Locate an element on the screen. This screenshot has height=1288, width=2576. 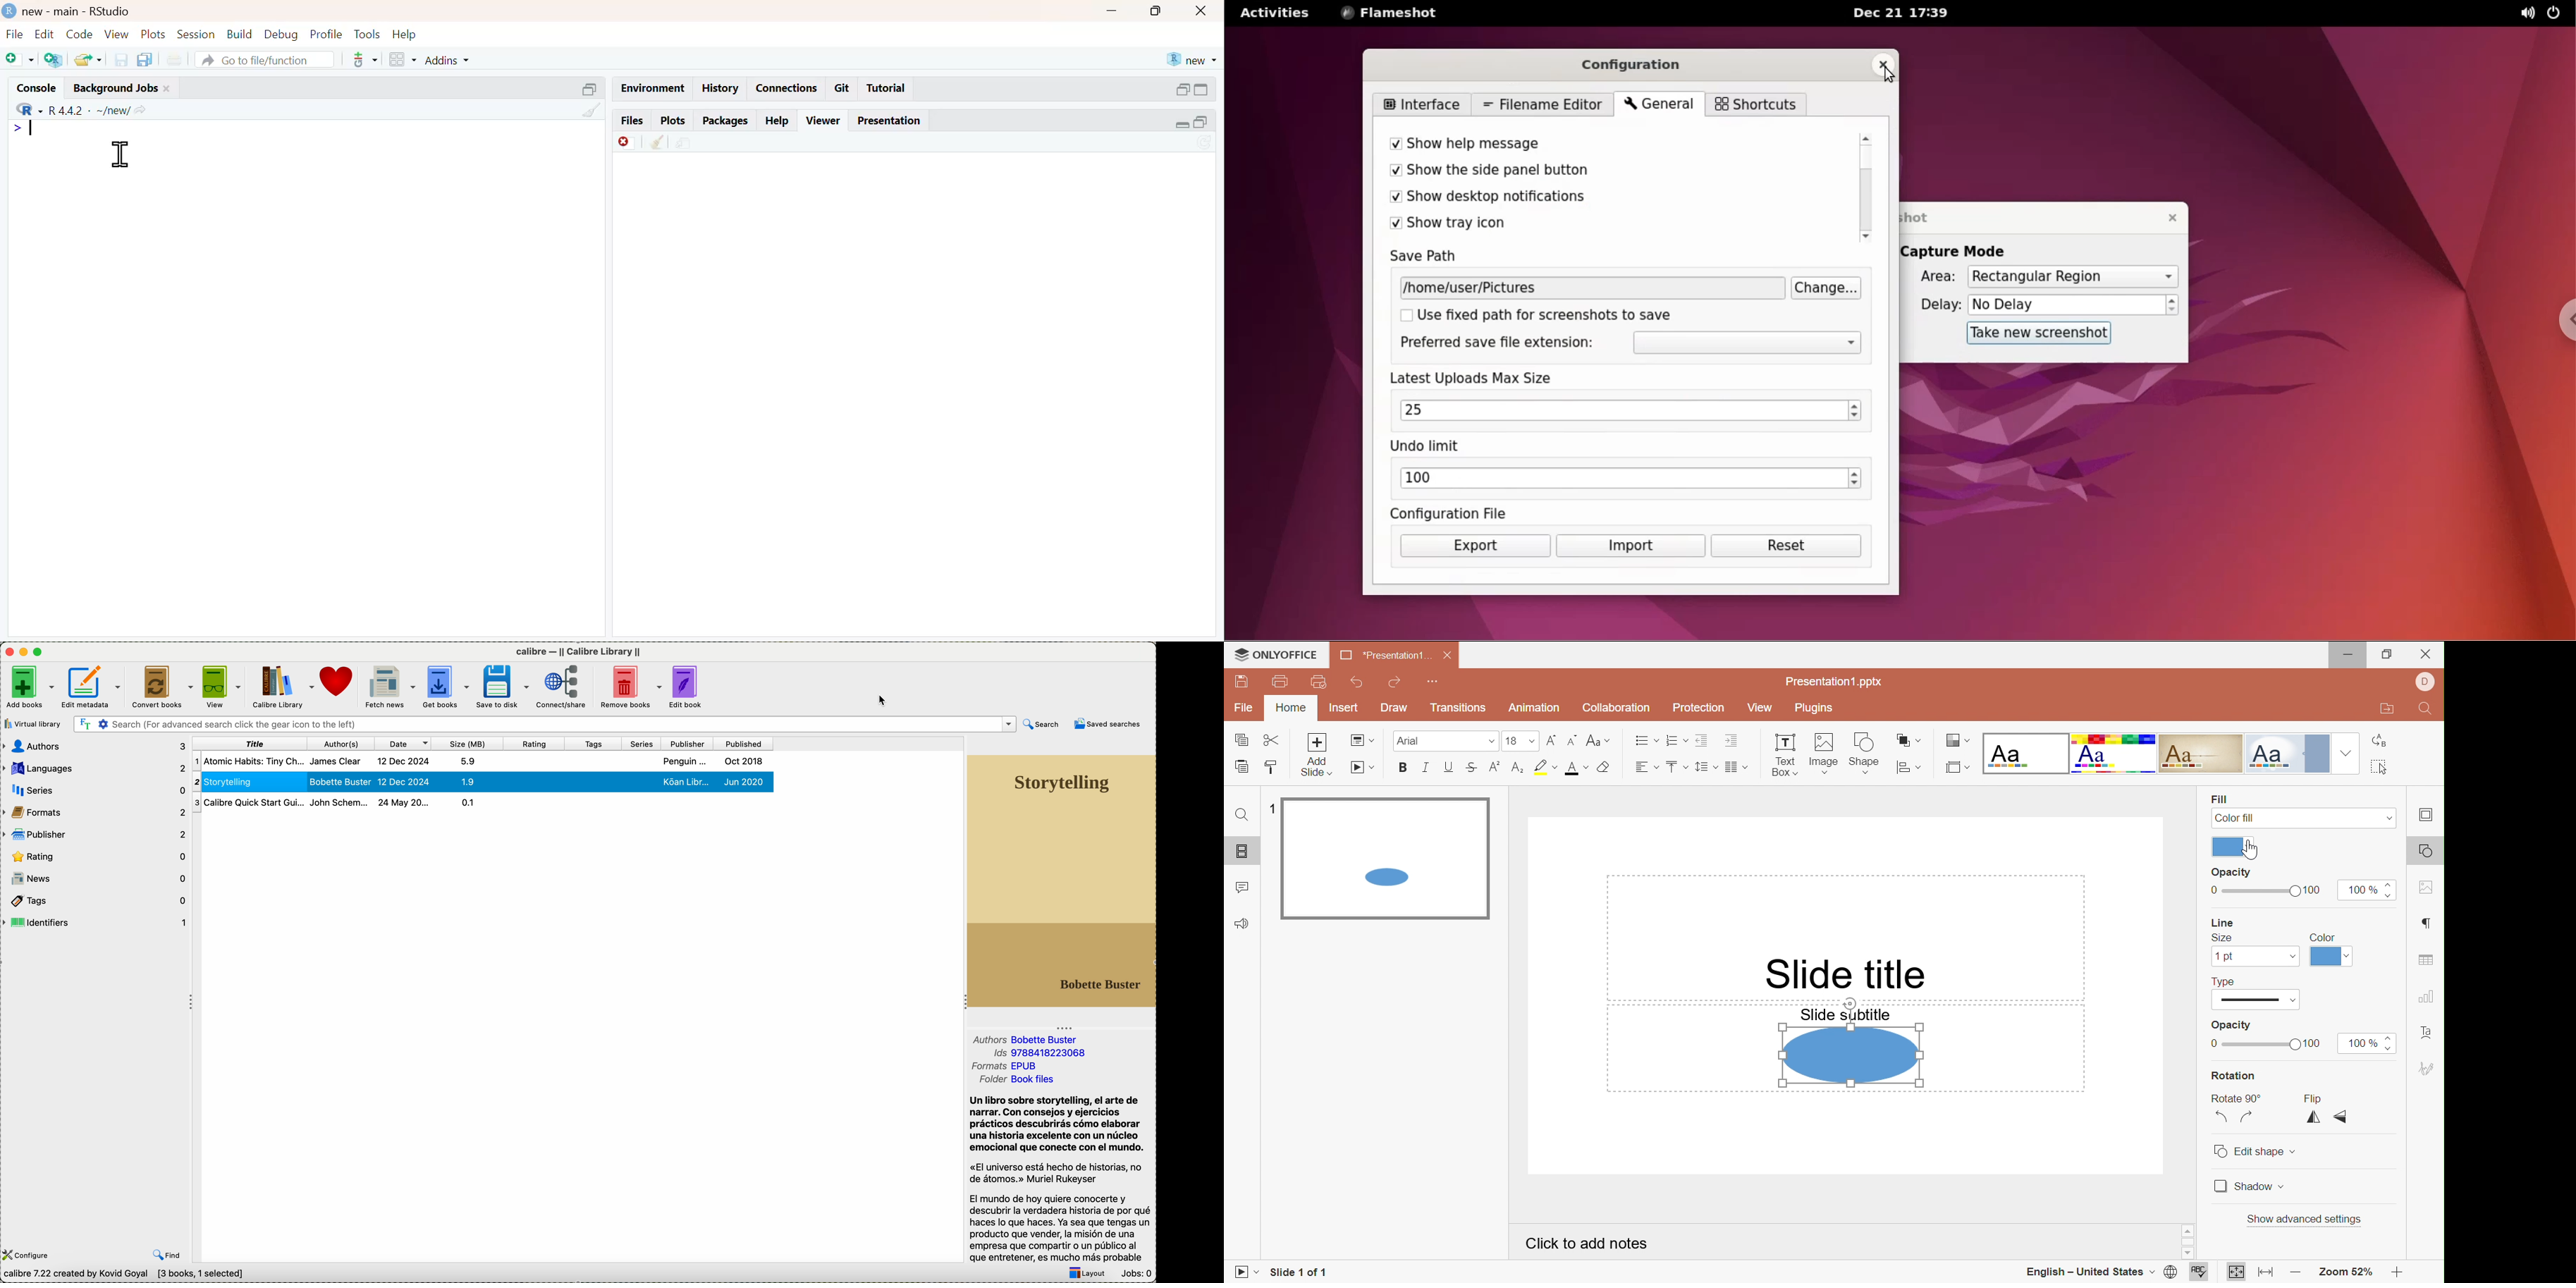
Image settings is located at coordinates (2429, 888).